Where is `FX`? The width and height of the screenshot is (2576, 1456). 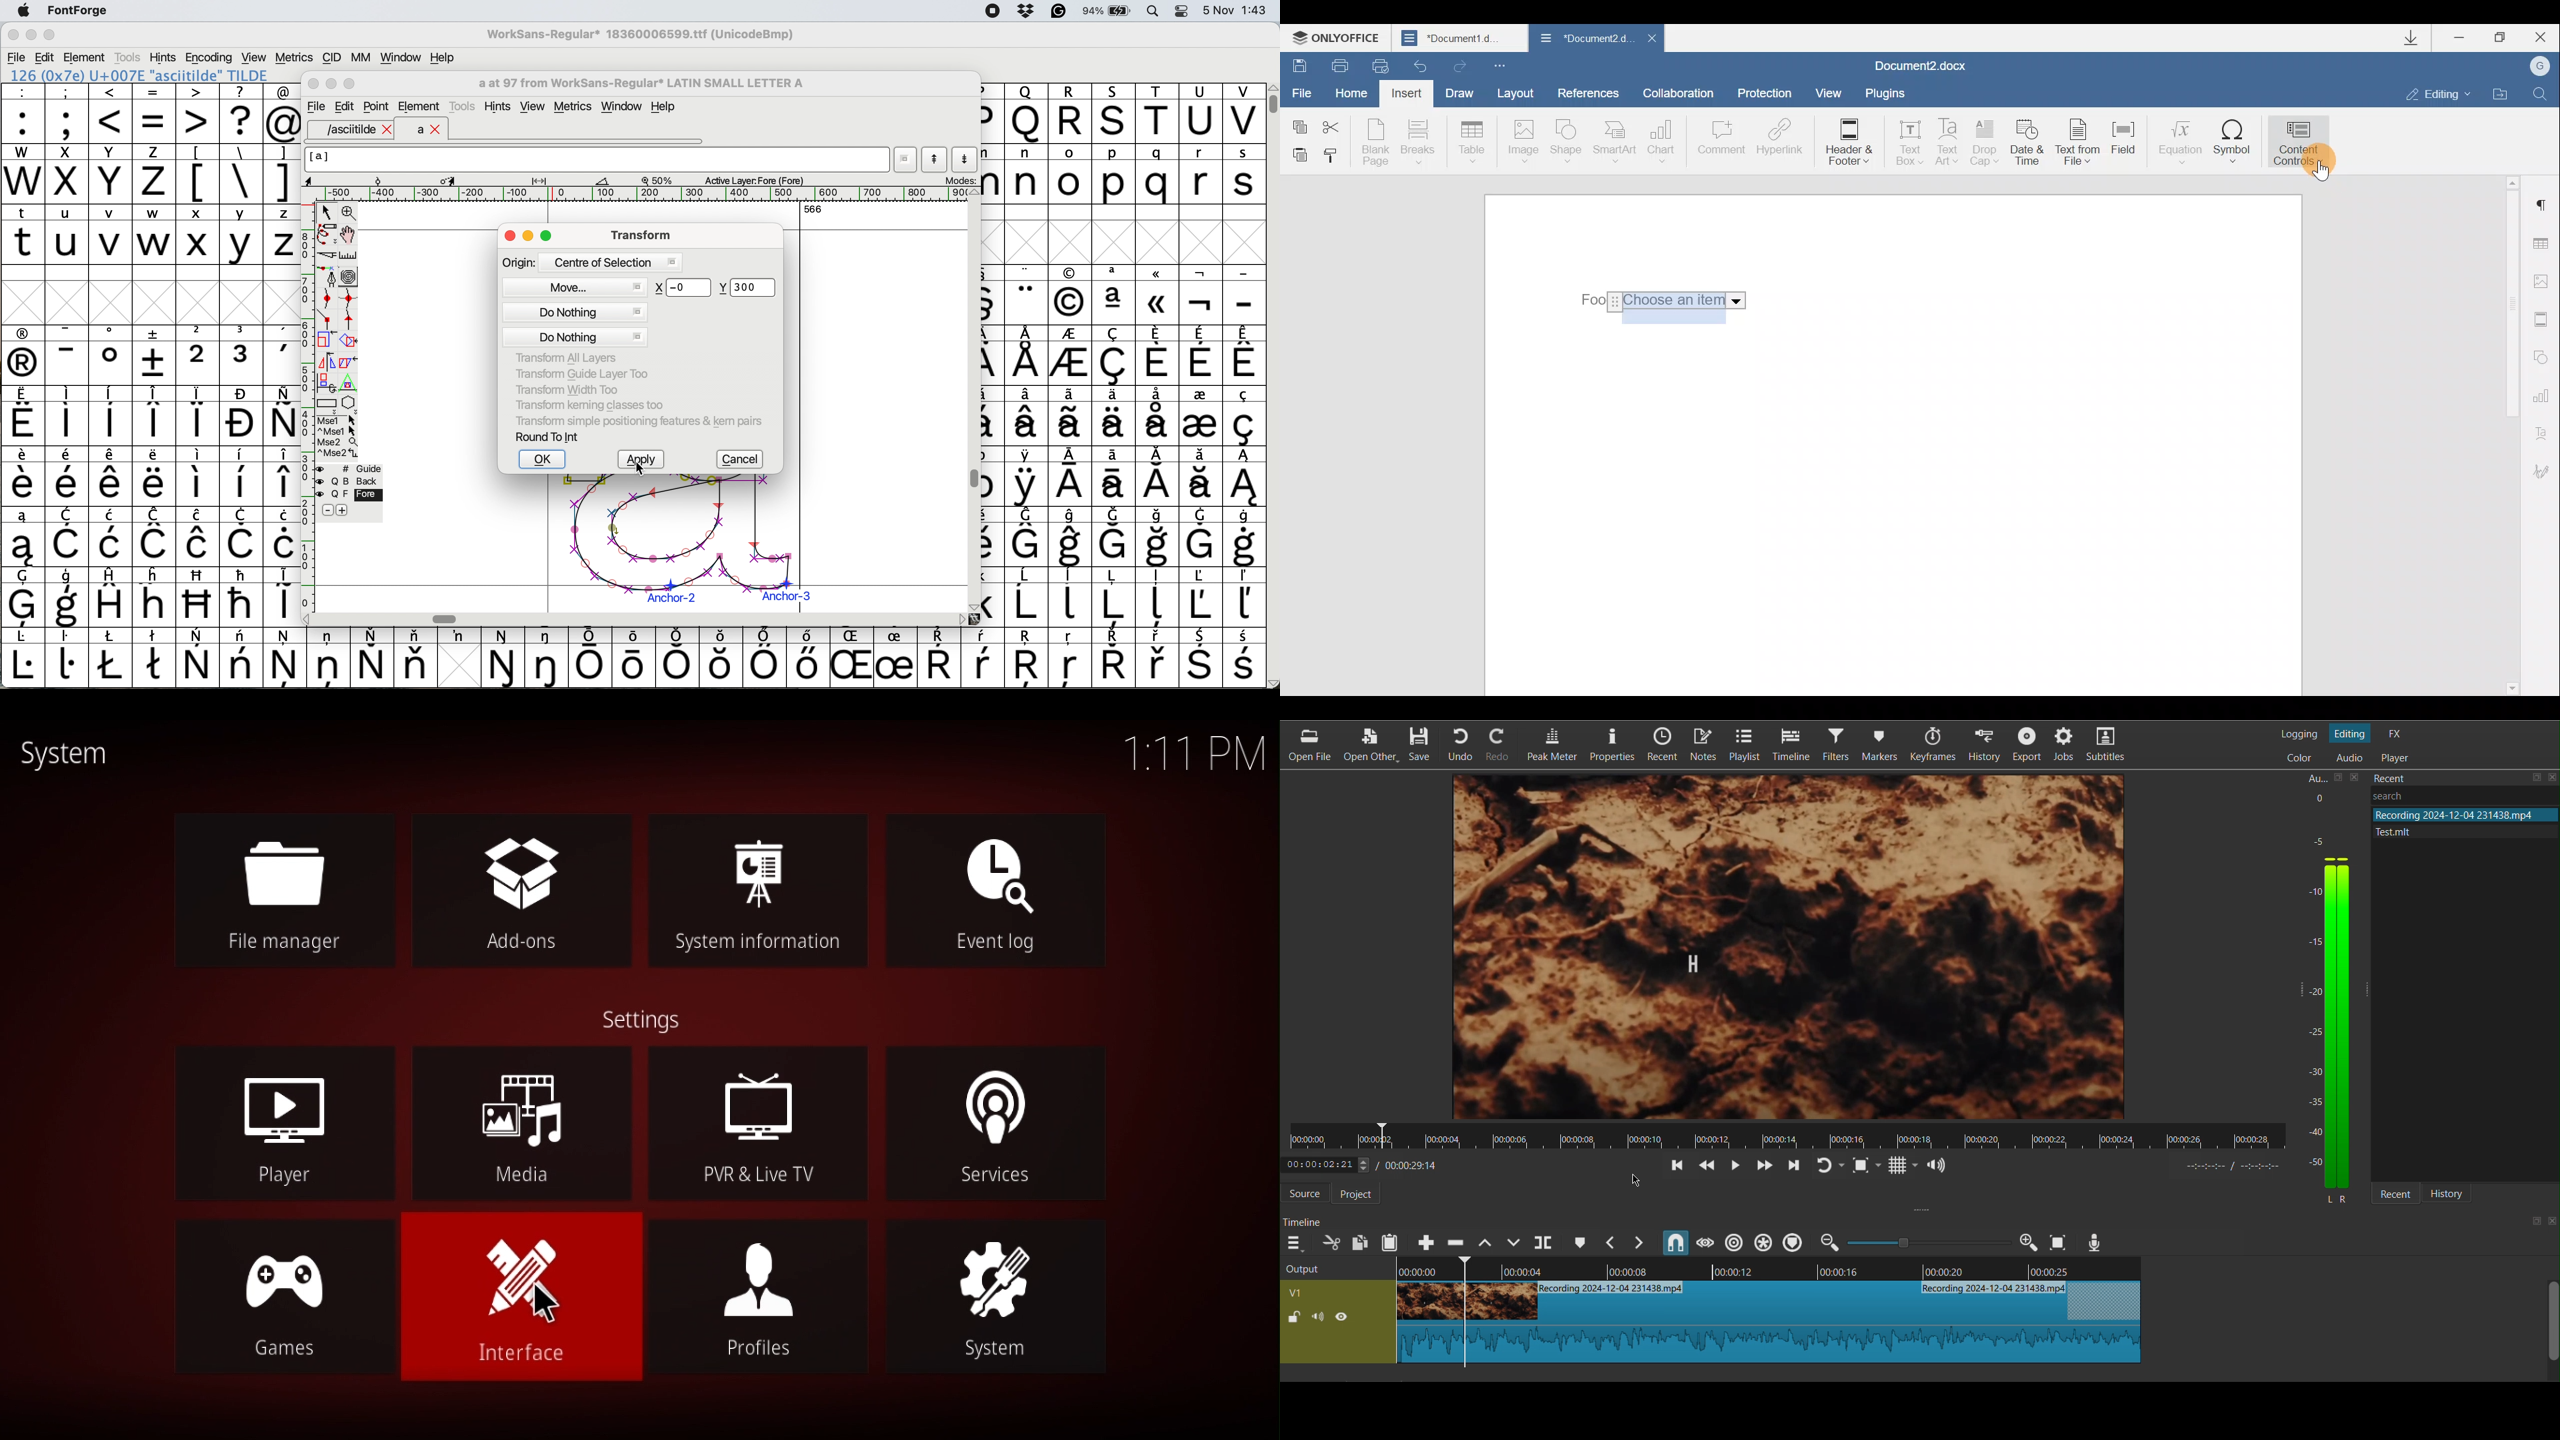 FX is located at coordinates (2394, 732).